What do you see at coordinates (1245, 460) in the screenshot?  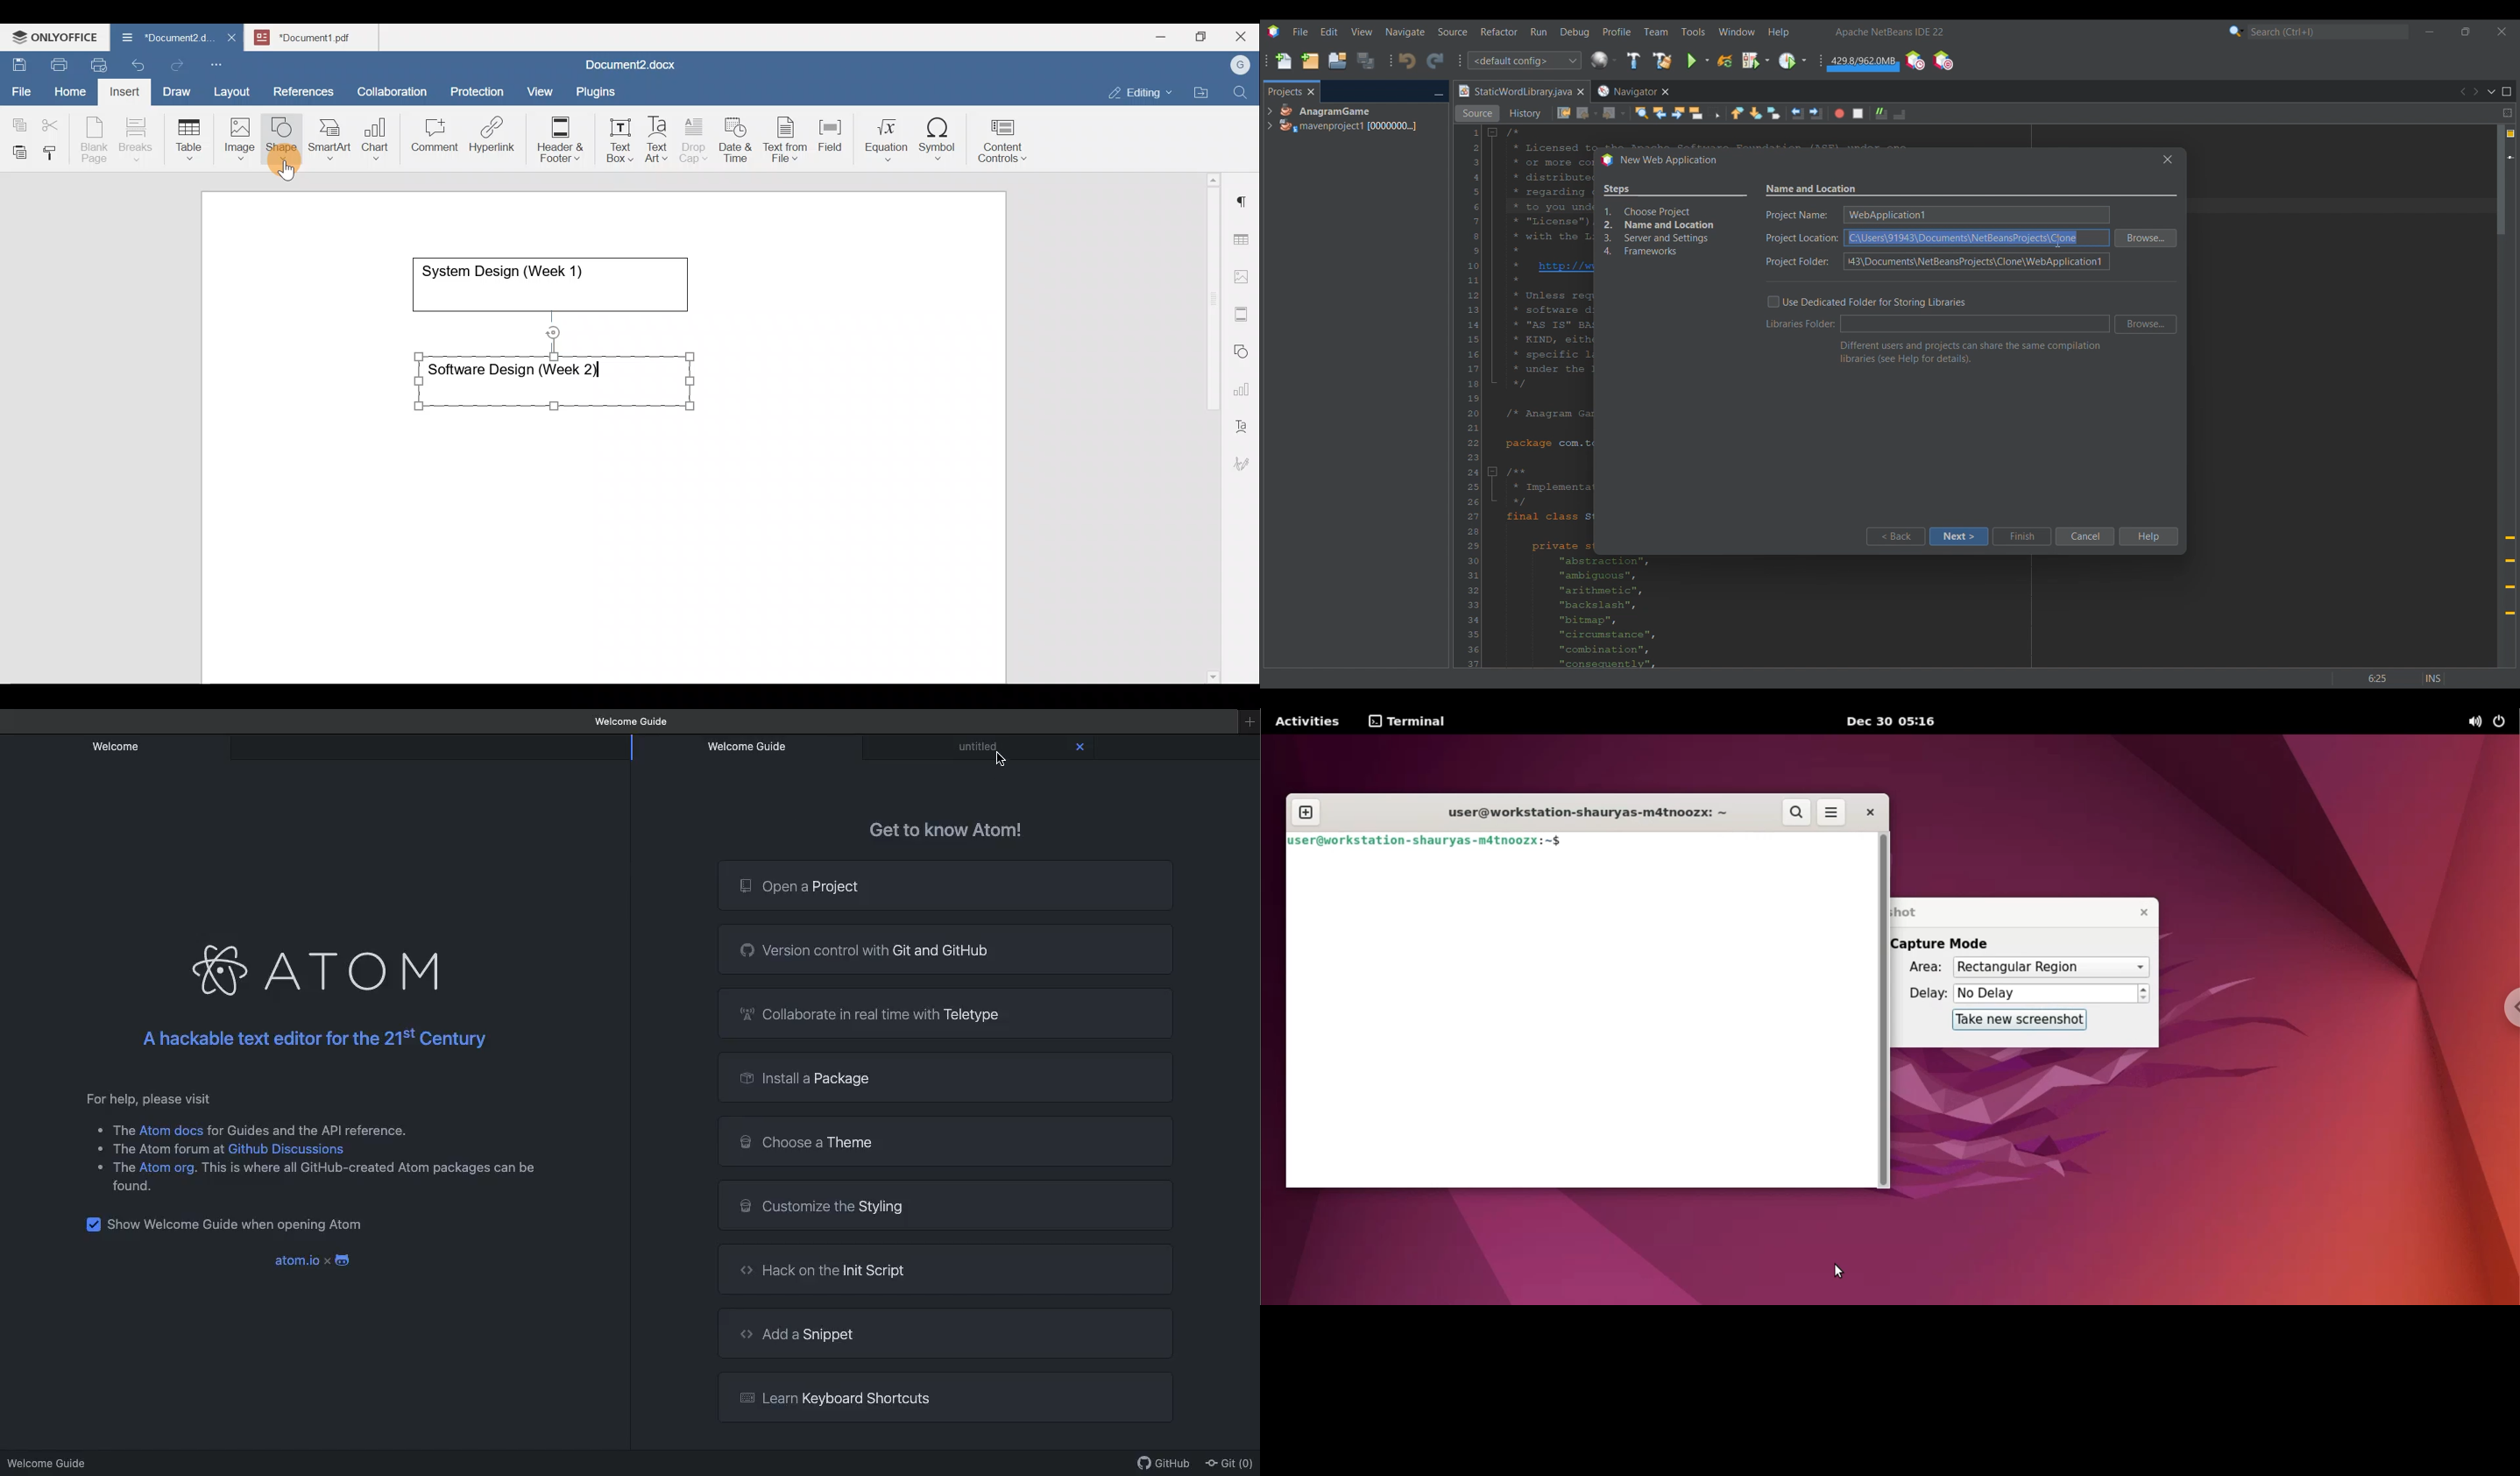 I see `Signature settings` at bounding box center [1245, 460].